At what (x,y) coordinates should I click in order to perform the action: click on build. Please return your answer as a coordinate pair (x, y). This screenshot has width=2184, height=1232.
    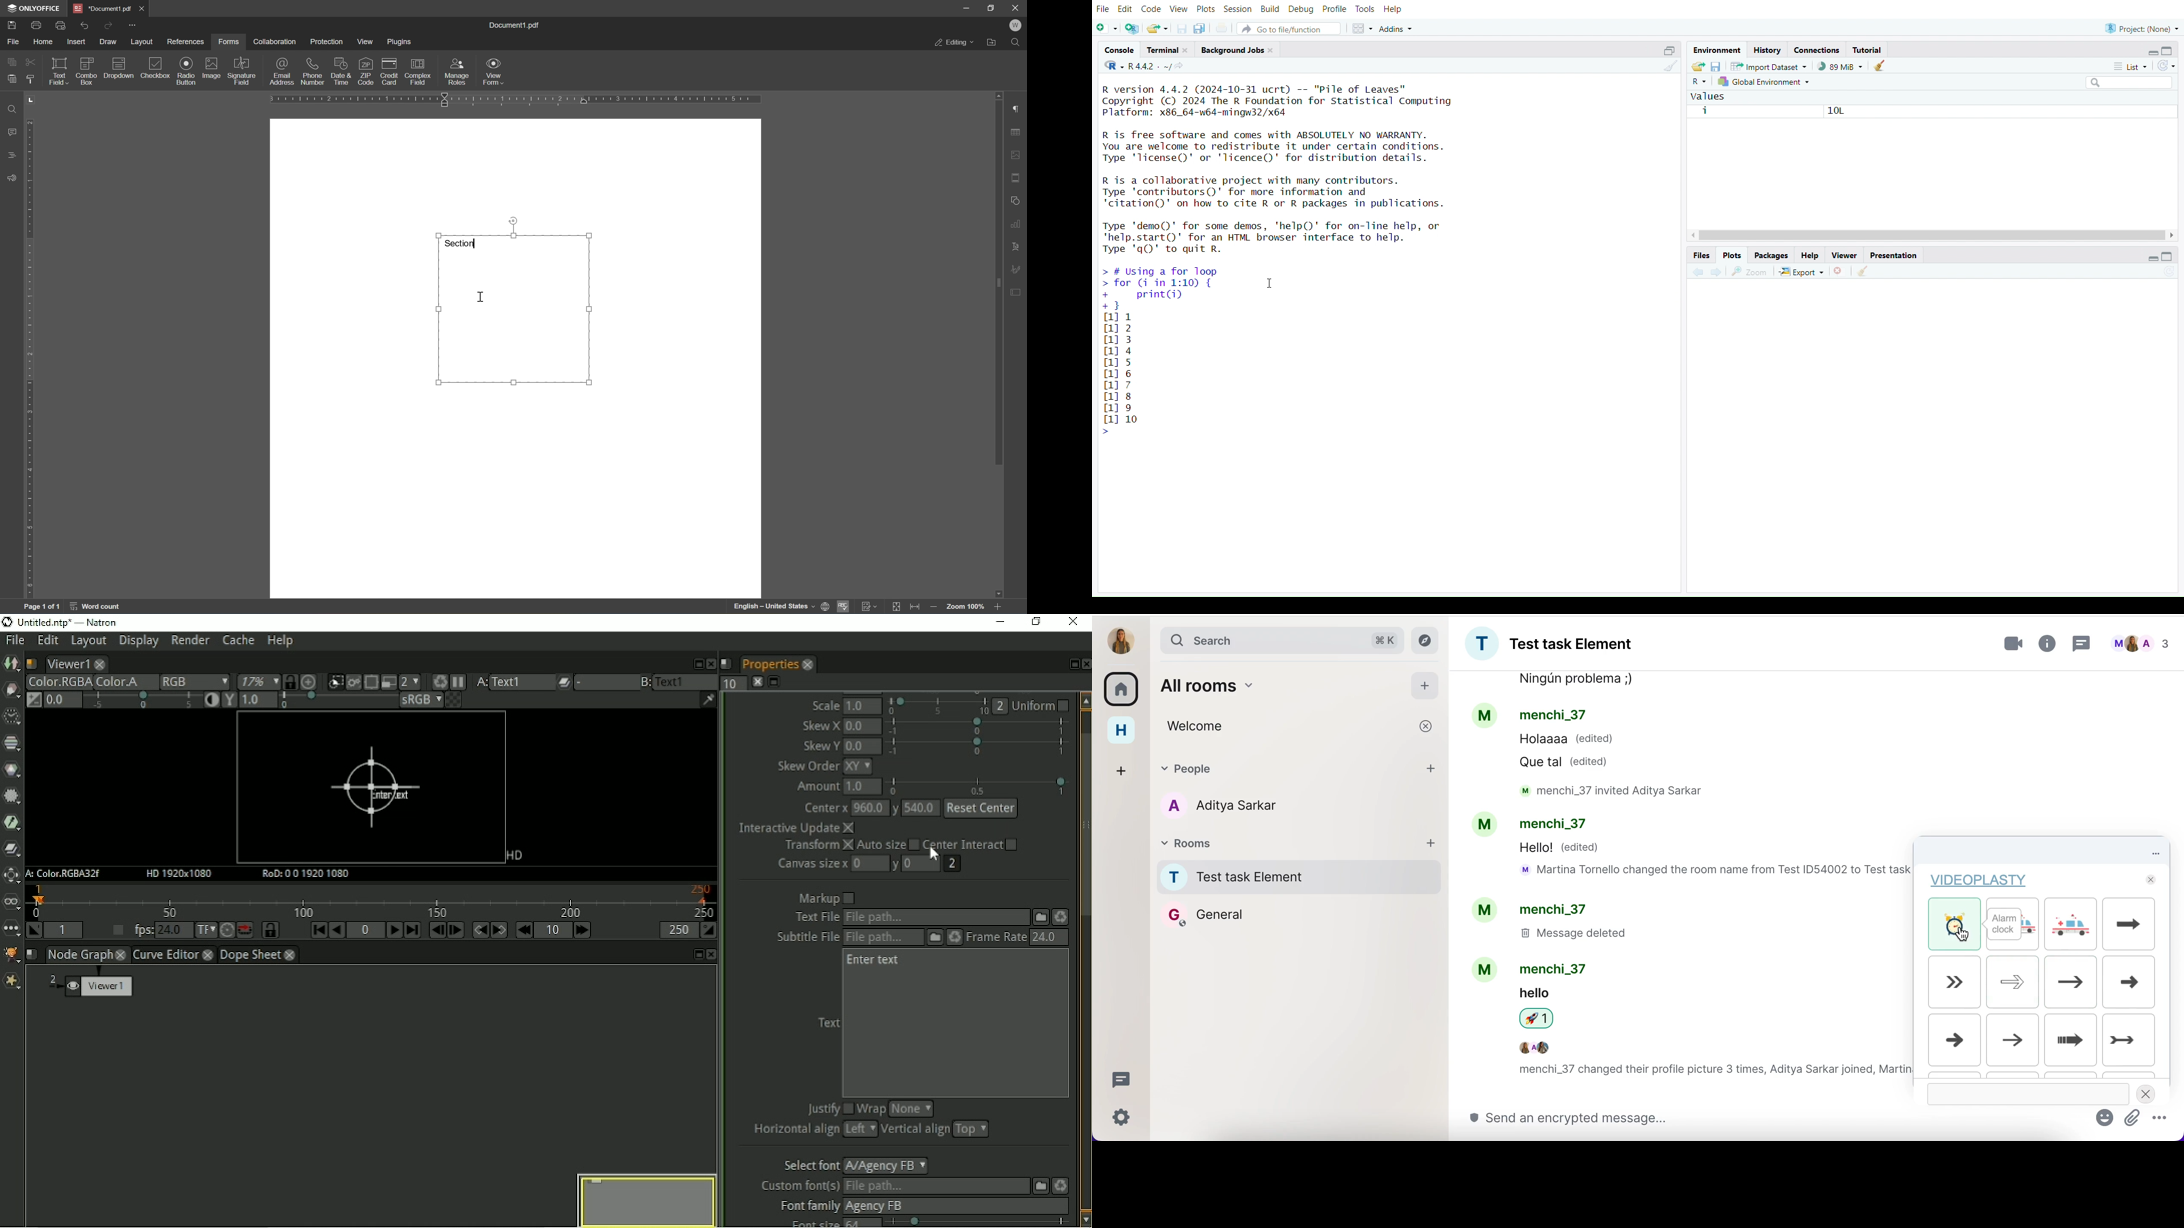
    Looking at the image, I should click on (1269, 10).